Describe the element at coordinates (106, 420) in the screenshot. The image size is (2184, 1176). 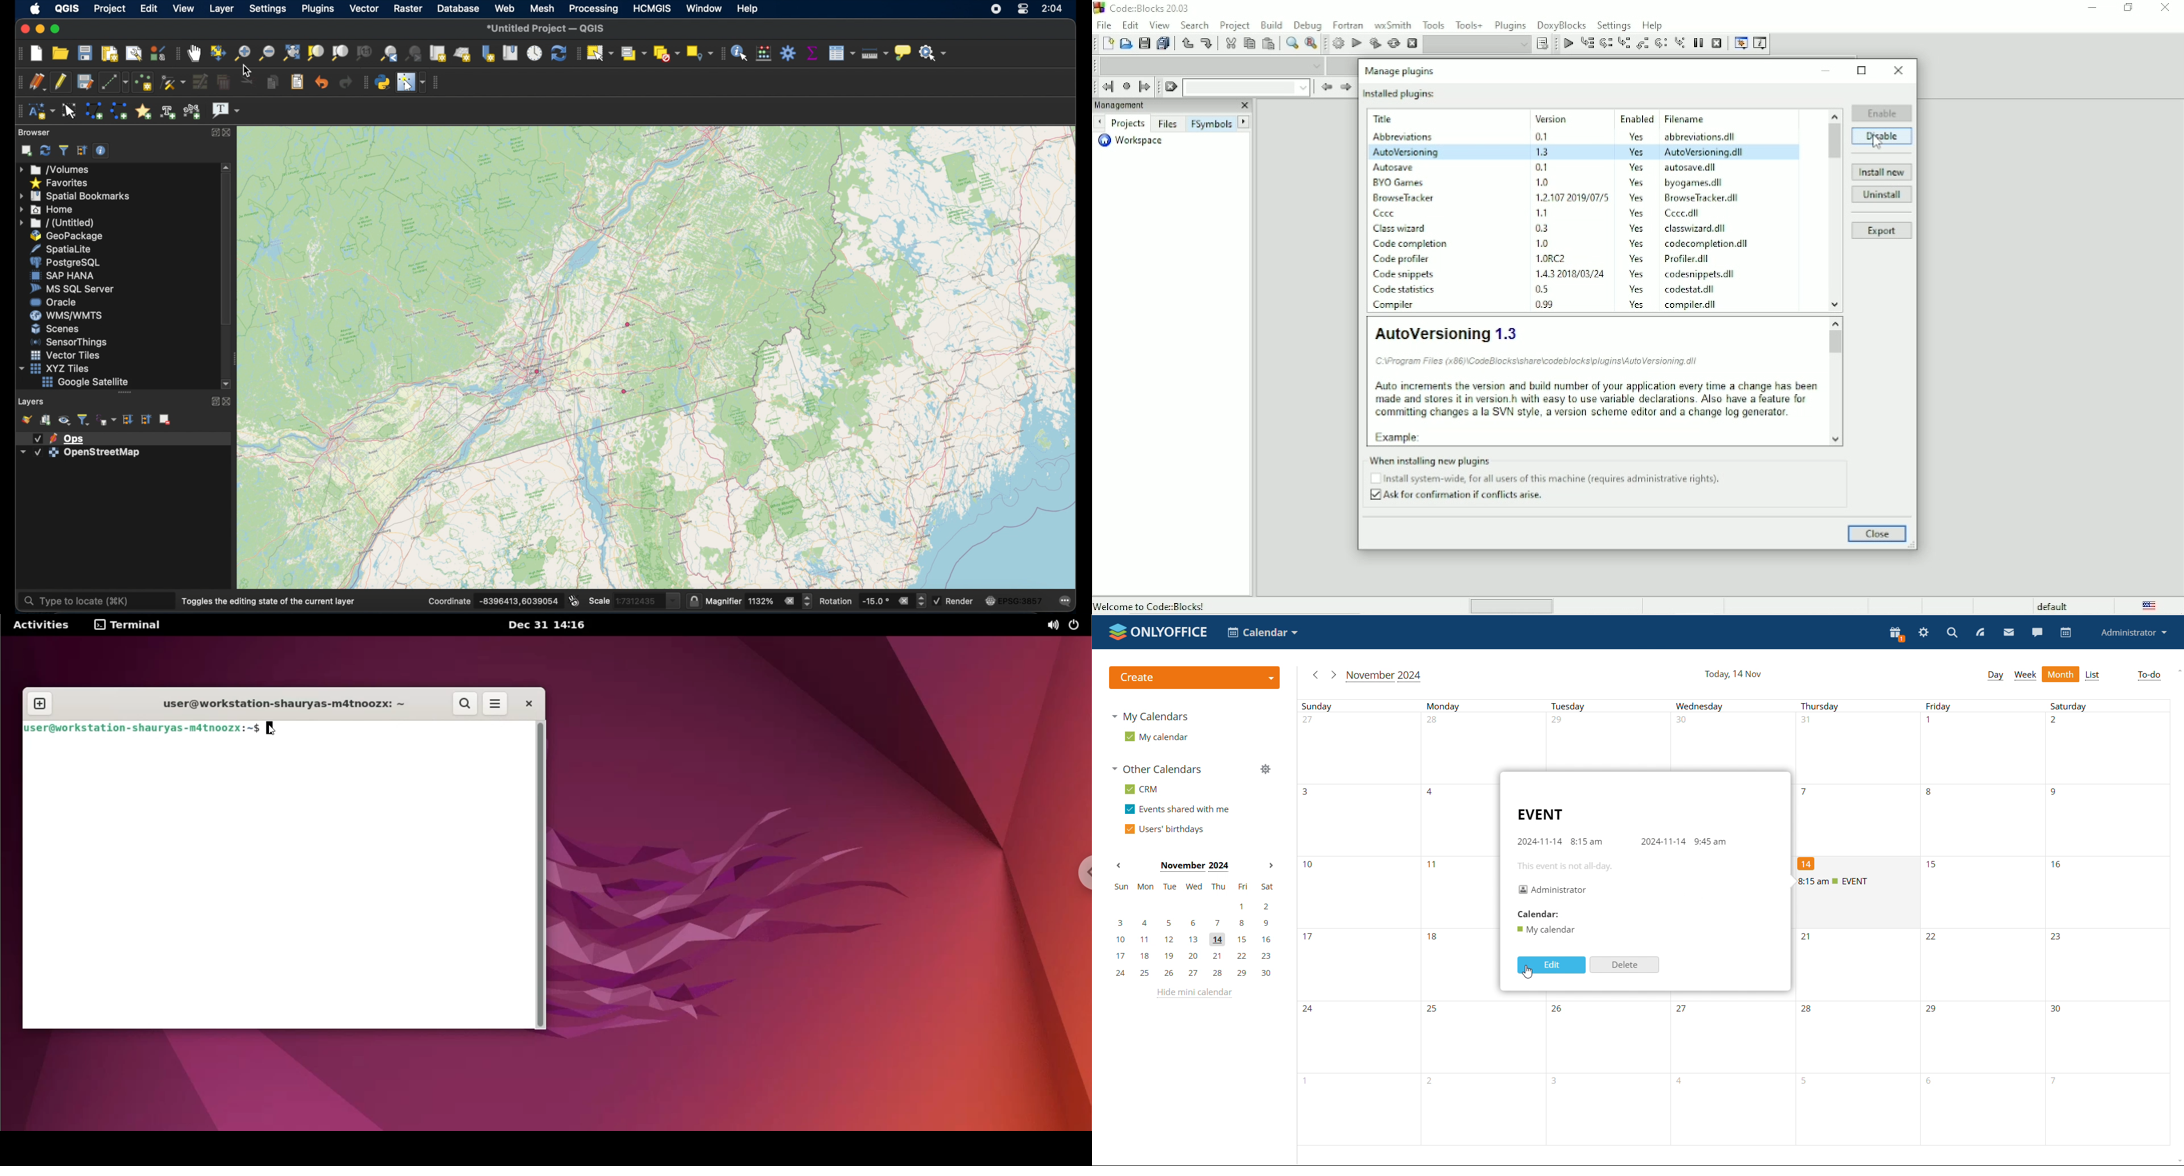
I see `filter legend by expression` at that location.